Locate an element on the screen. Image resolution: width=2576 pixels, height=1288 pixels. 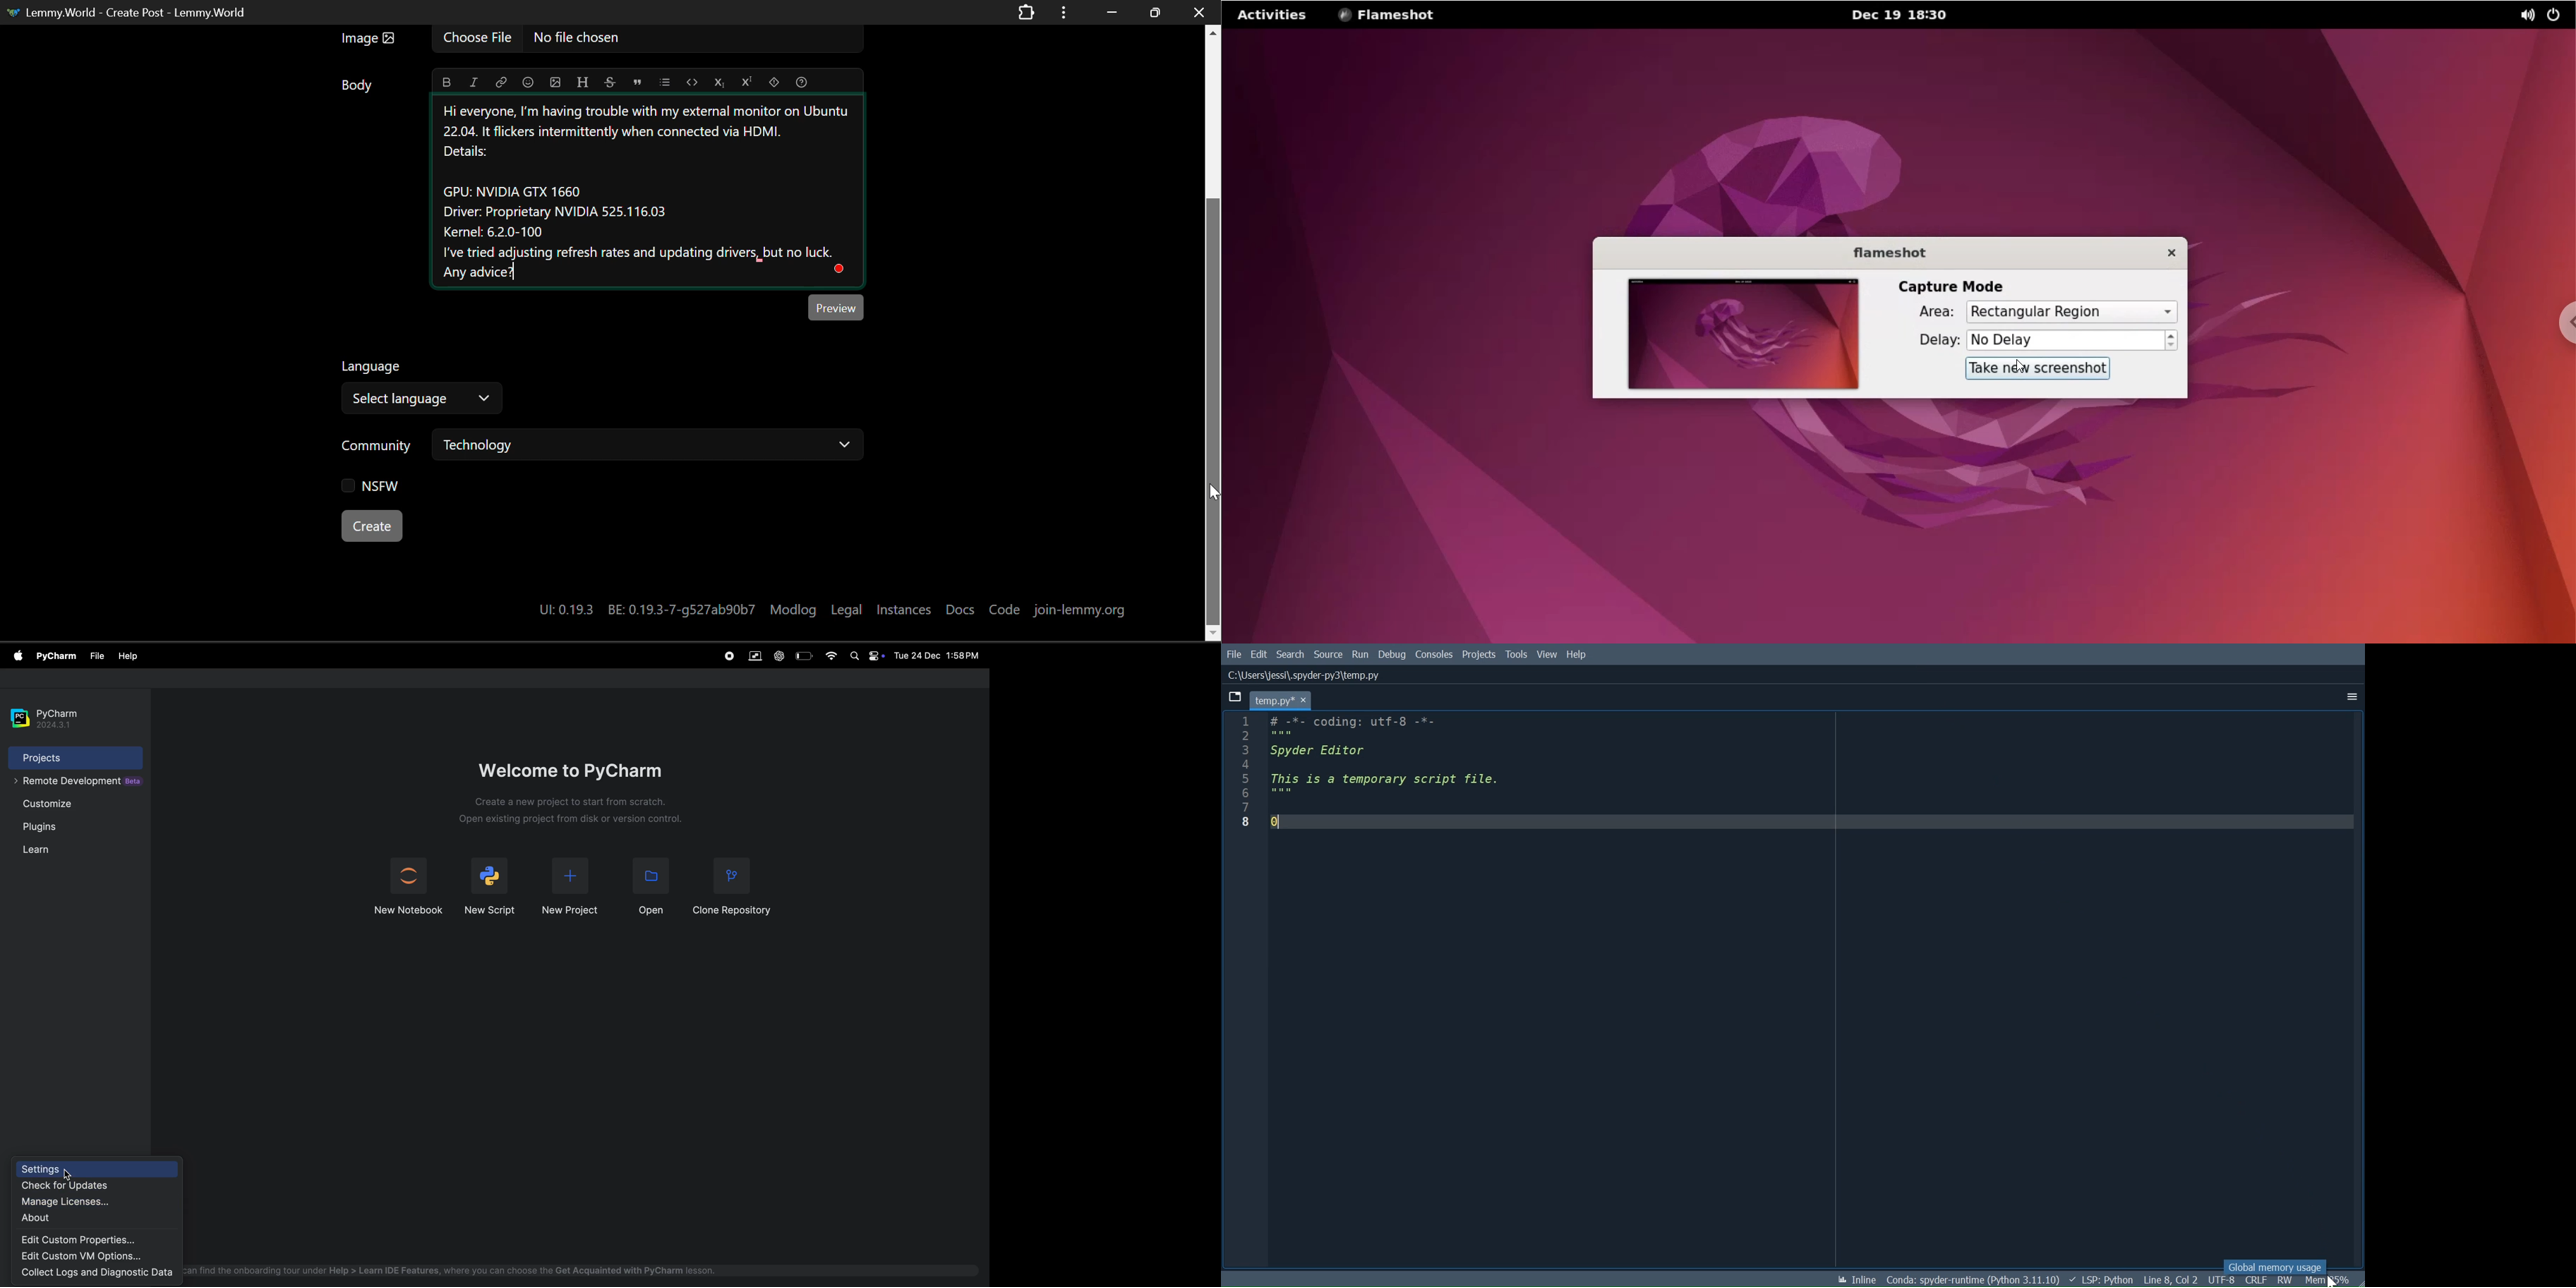
Community: Technology is located at coordinates (604, 447).